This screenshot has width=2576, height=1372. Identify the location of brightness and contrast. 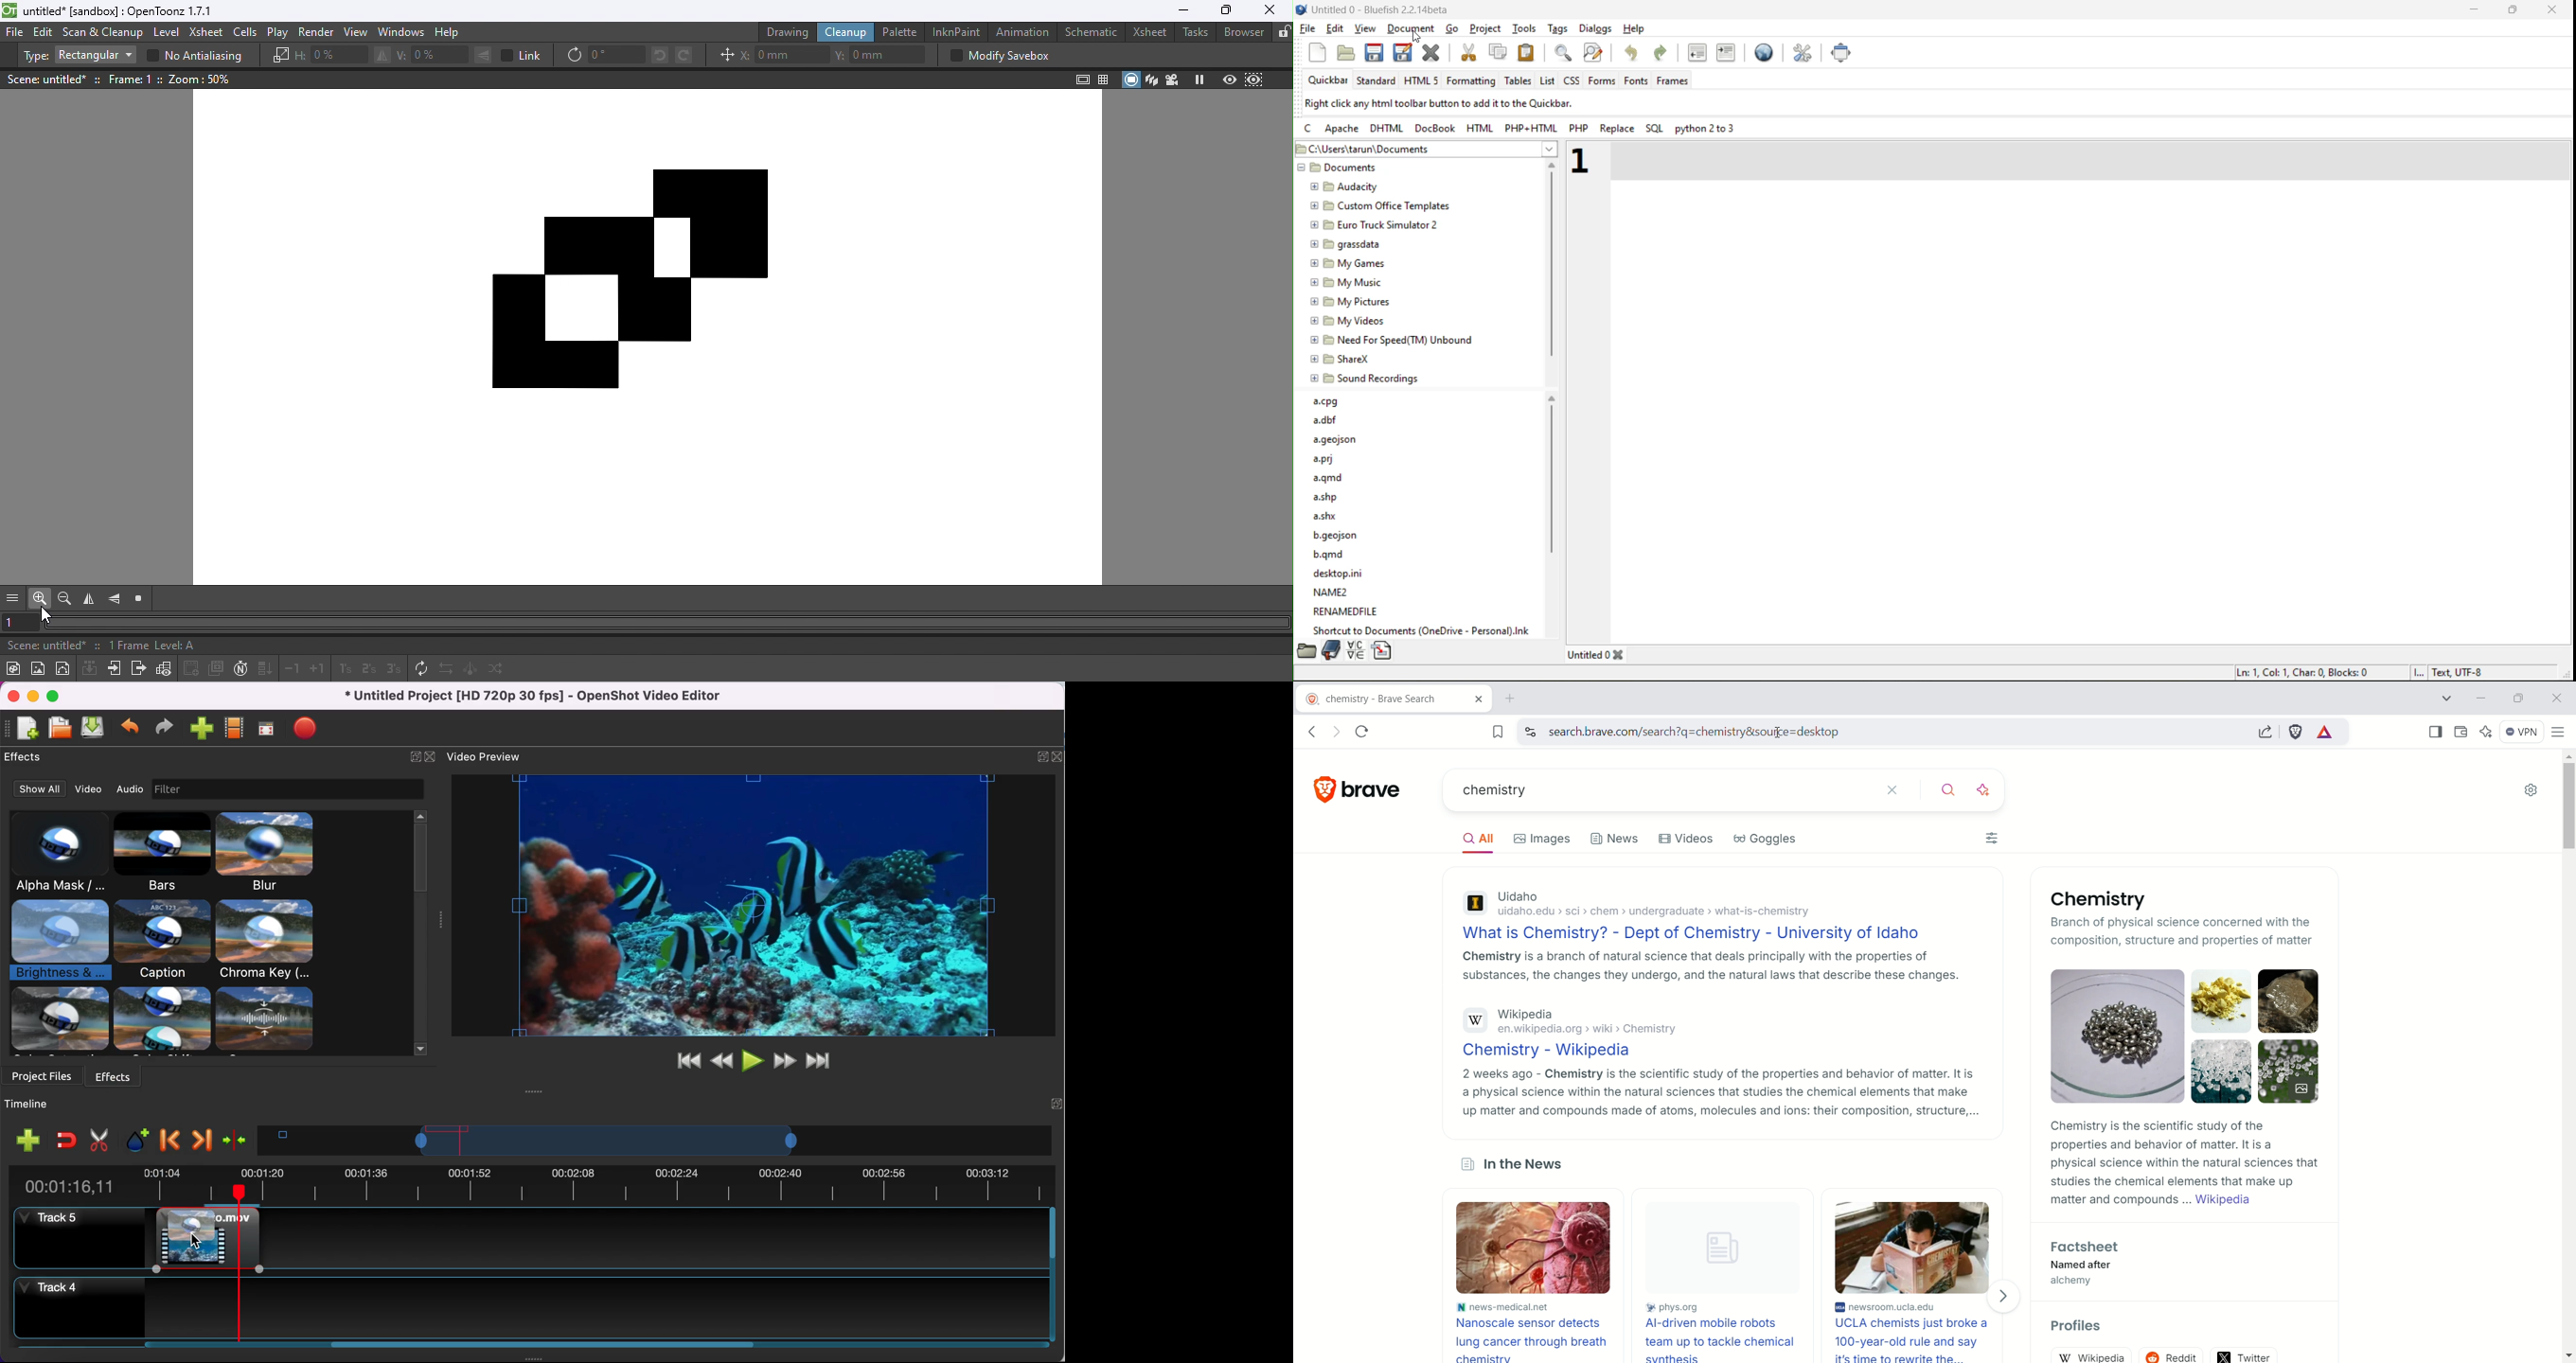
(61, 943).